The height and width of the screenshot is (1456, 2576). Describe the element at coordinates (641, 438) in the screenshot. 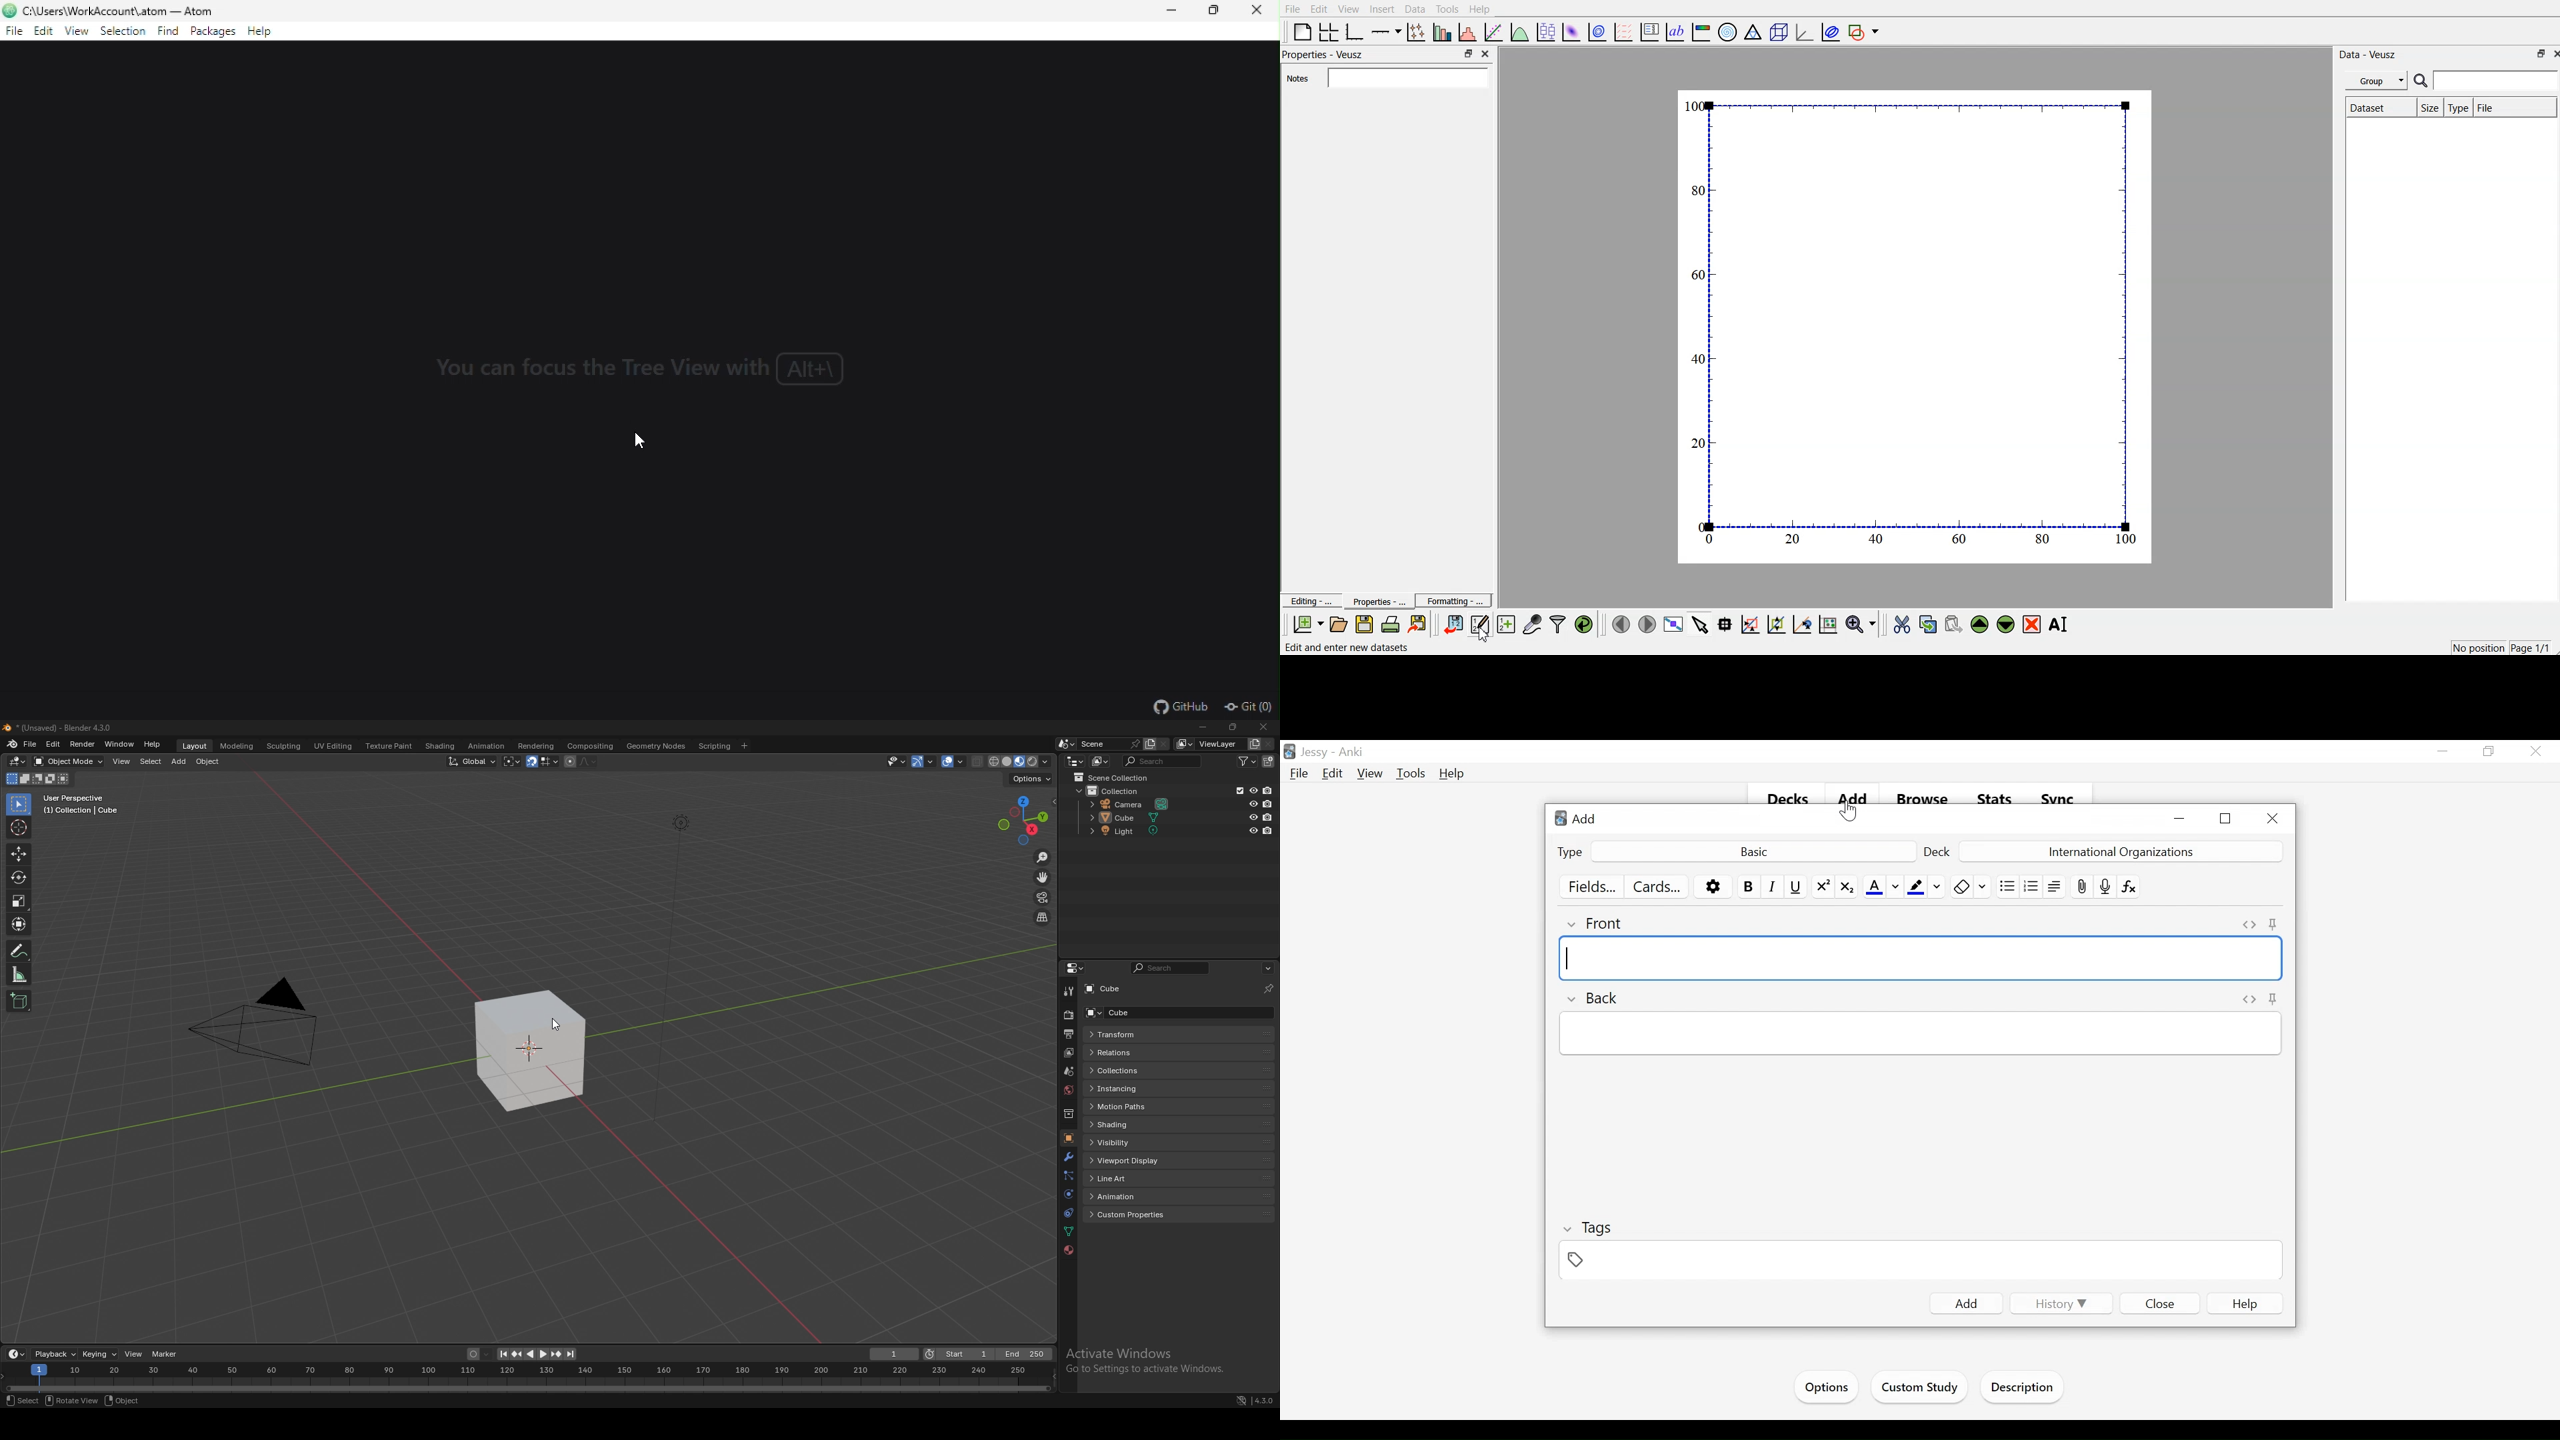

I see `cursor` at that location.